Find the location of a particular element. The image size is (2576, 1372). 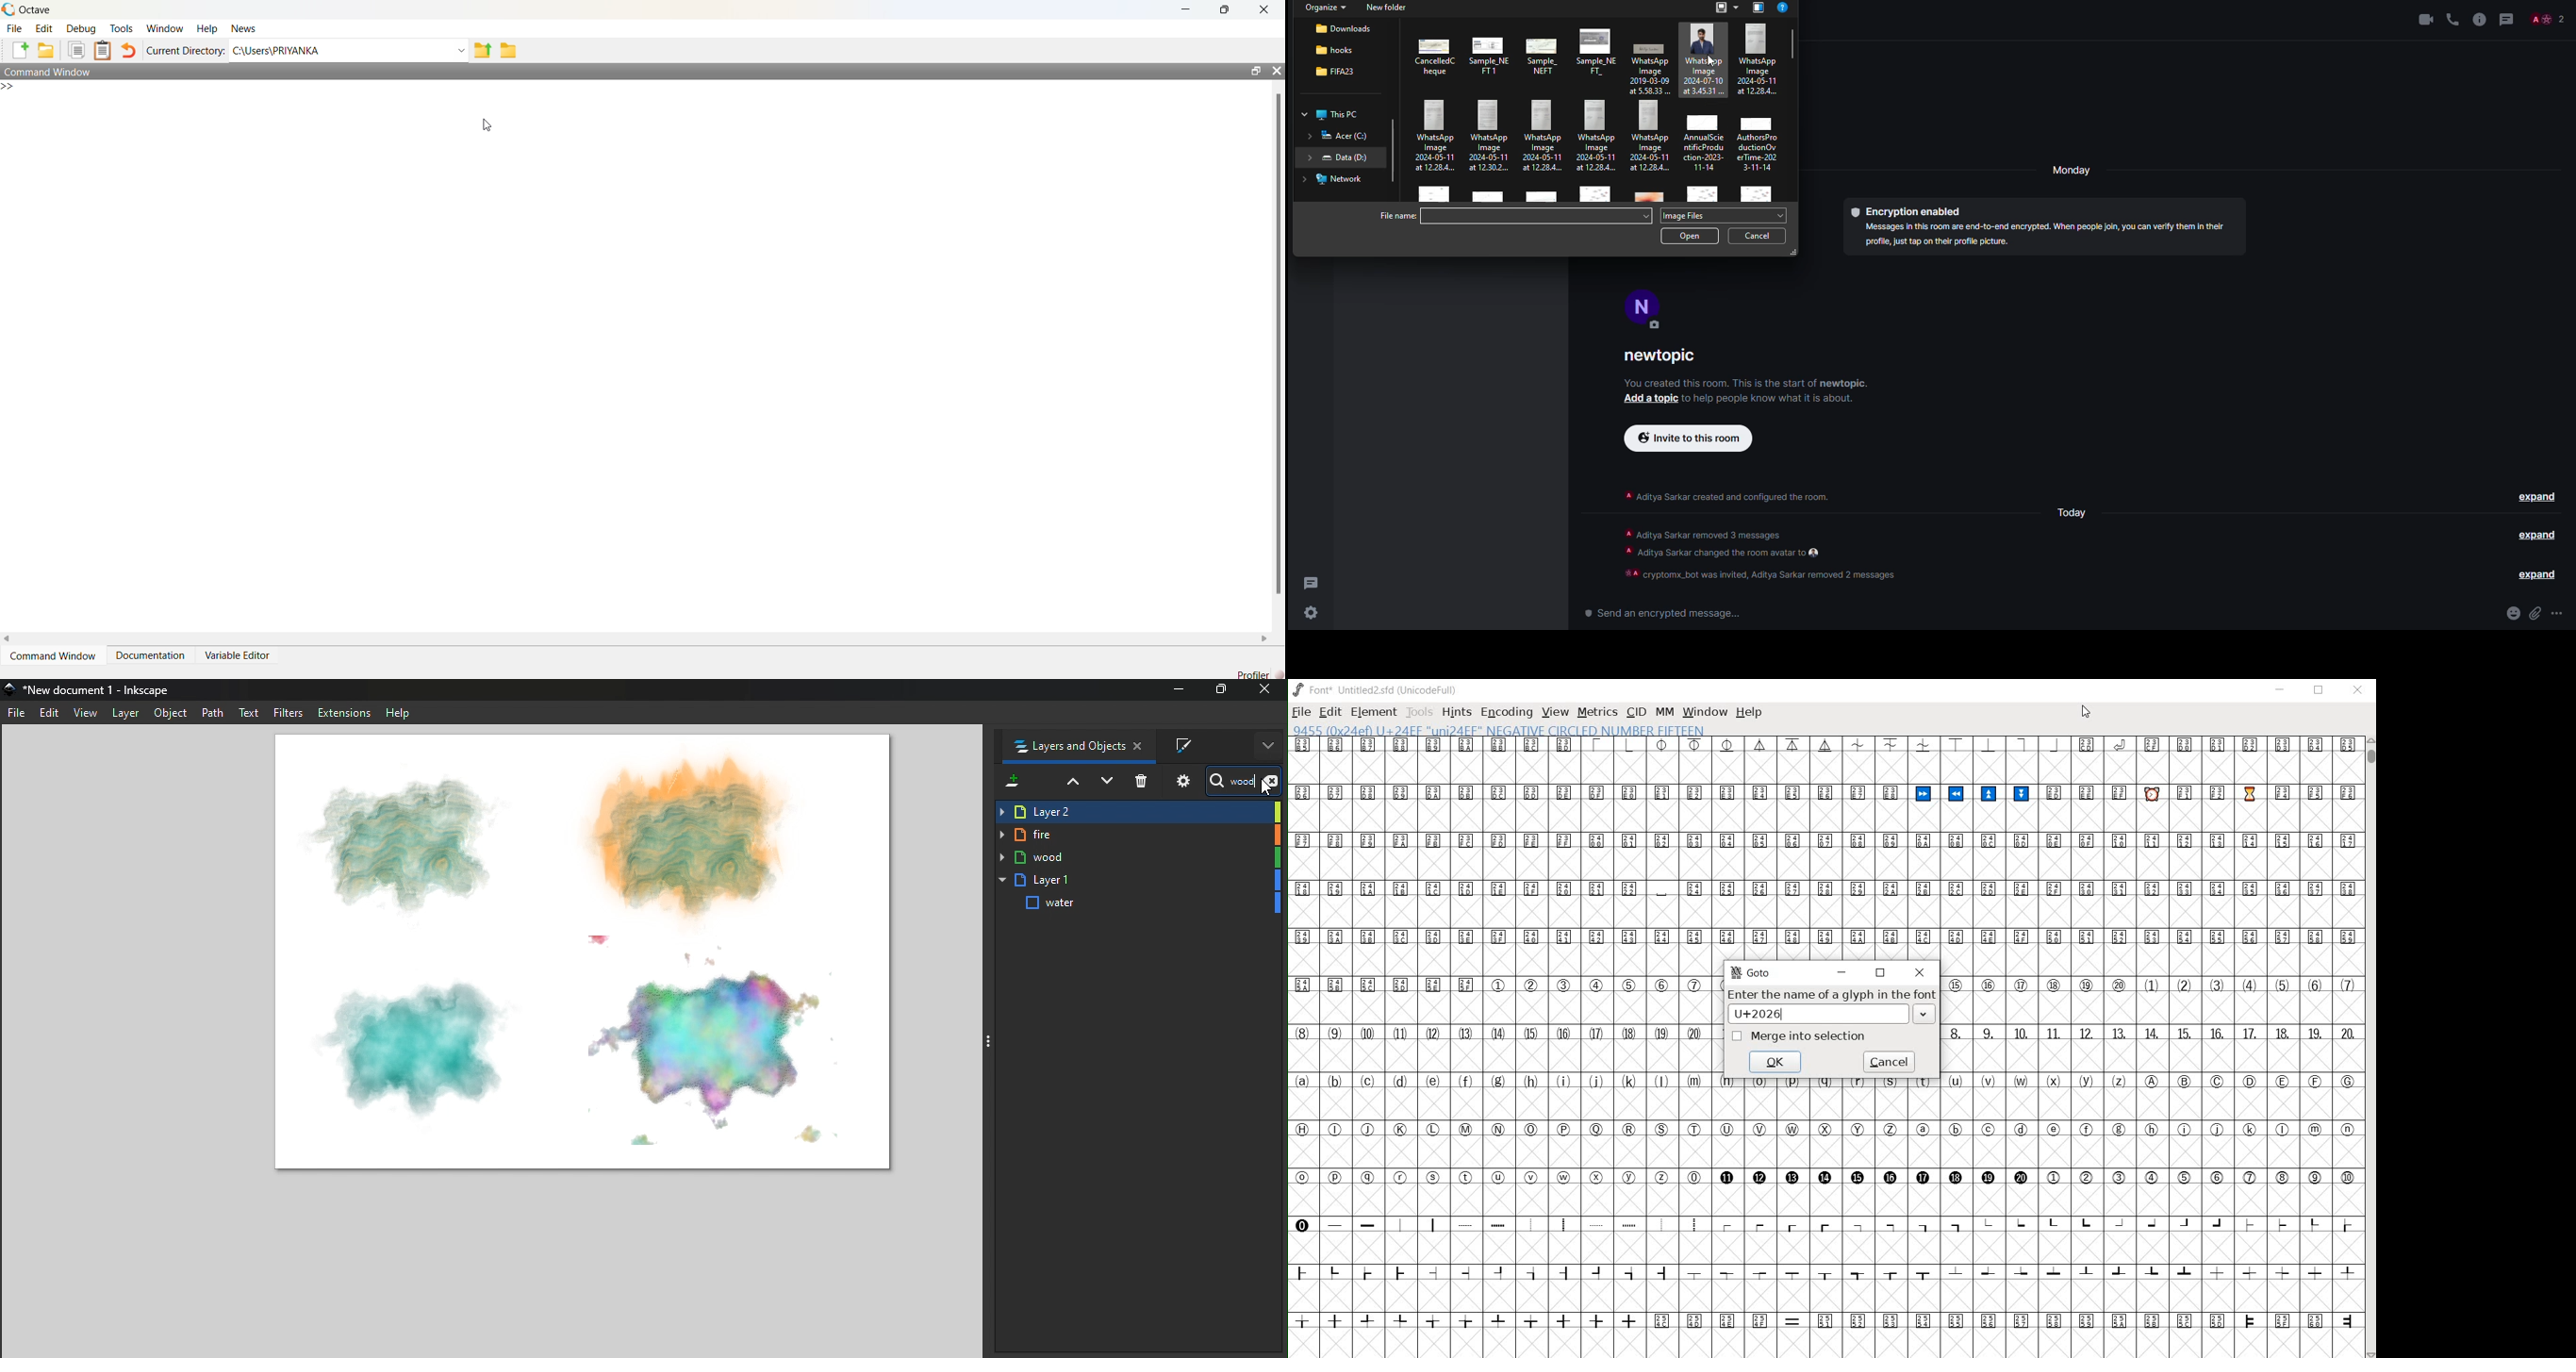

restore is located at coordinates (1225, 9).